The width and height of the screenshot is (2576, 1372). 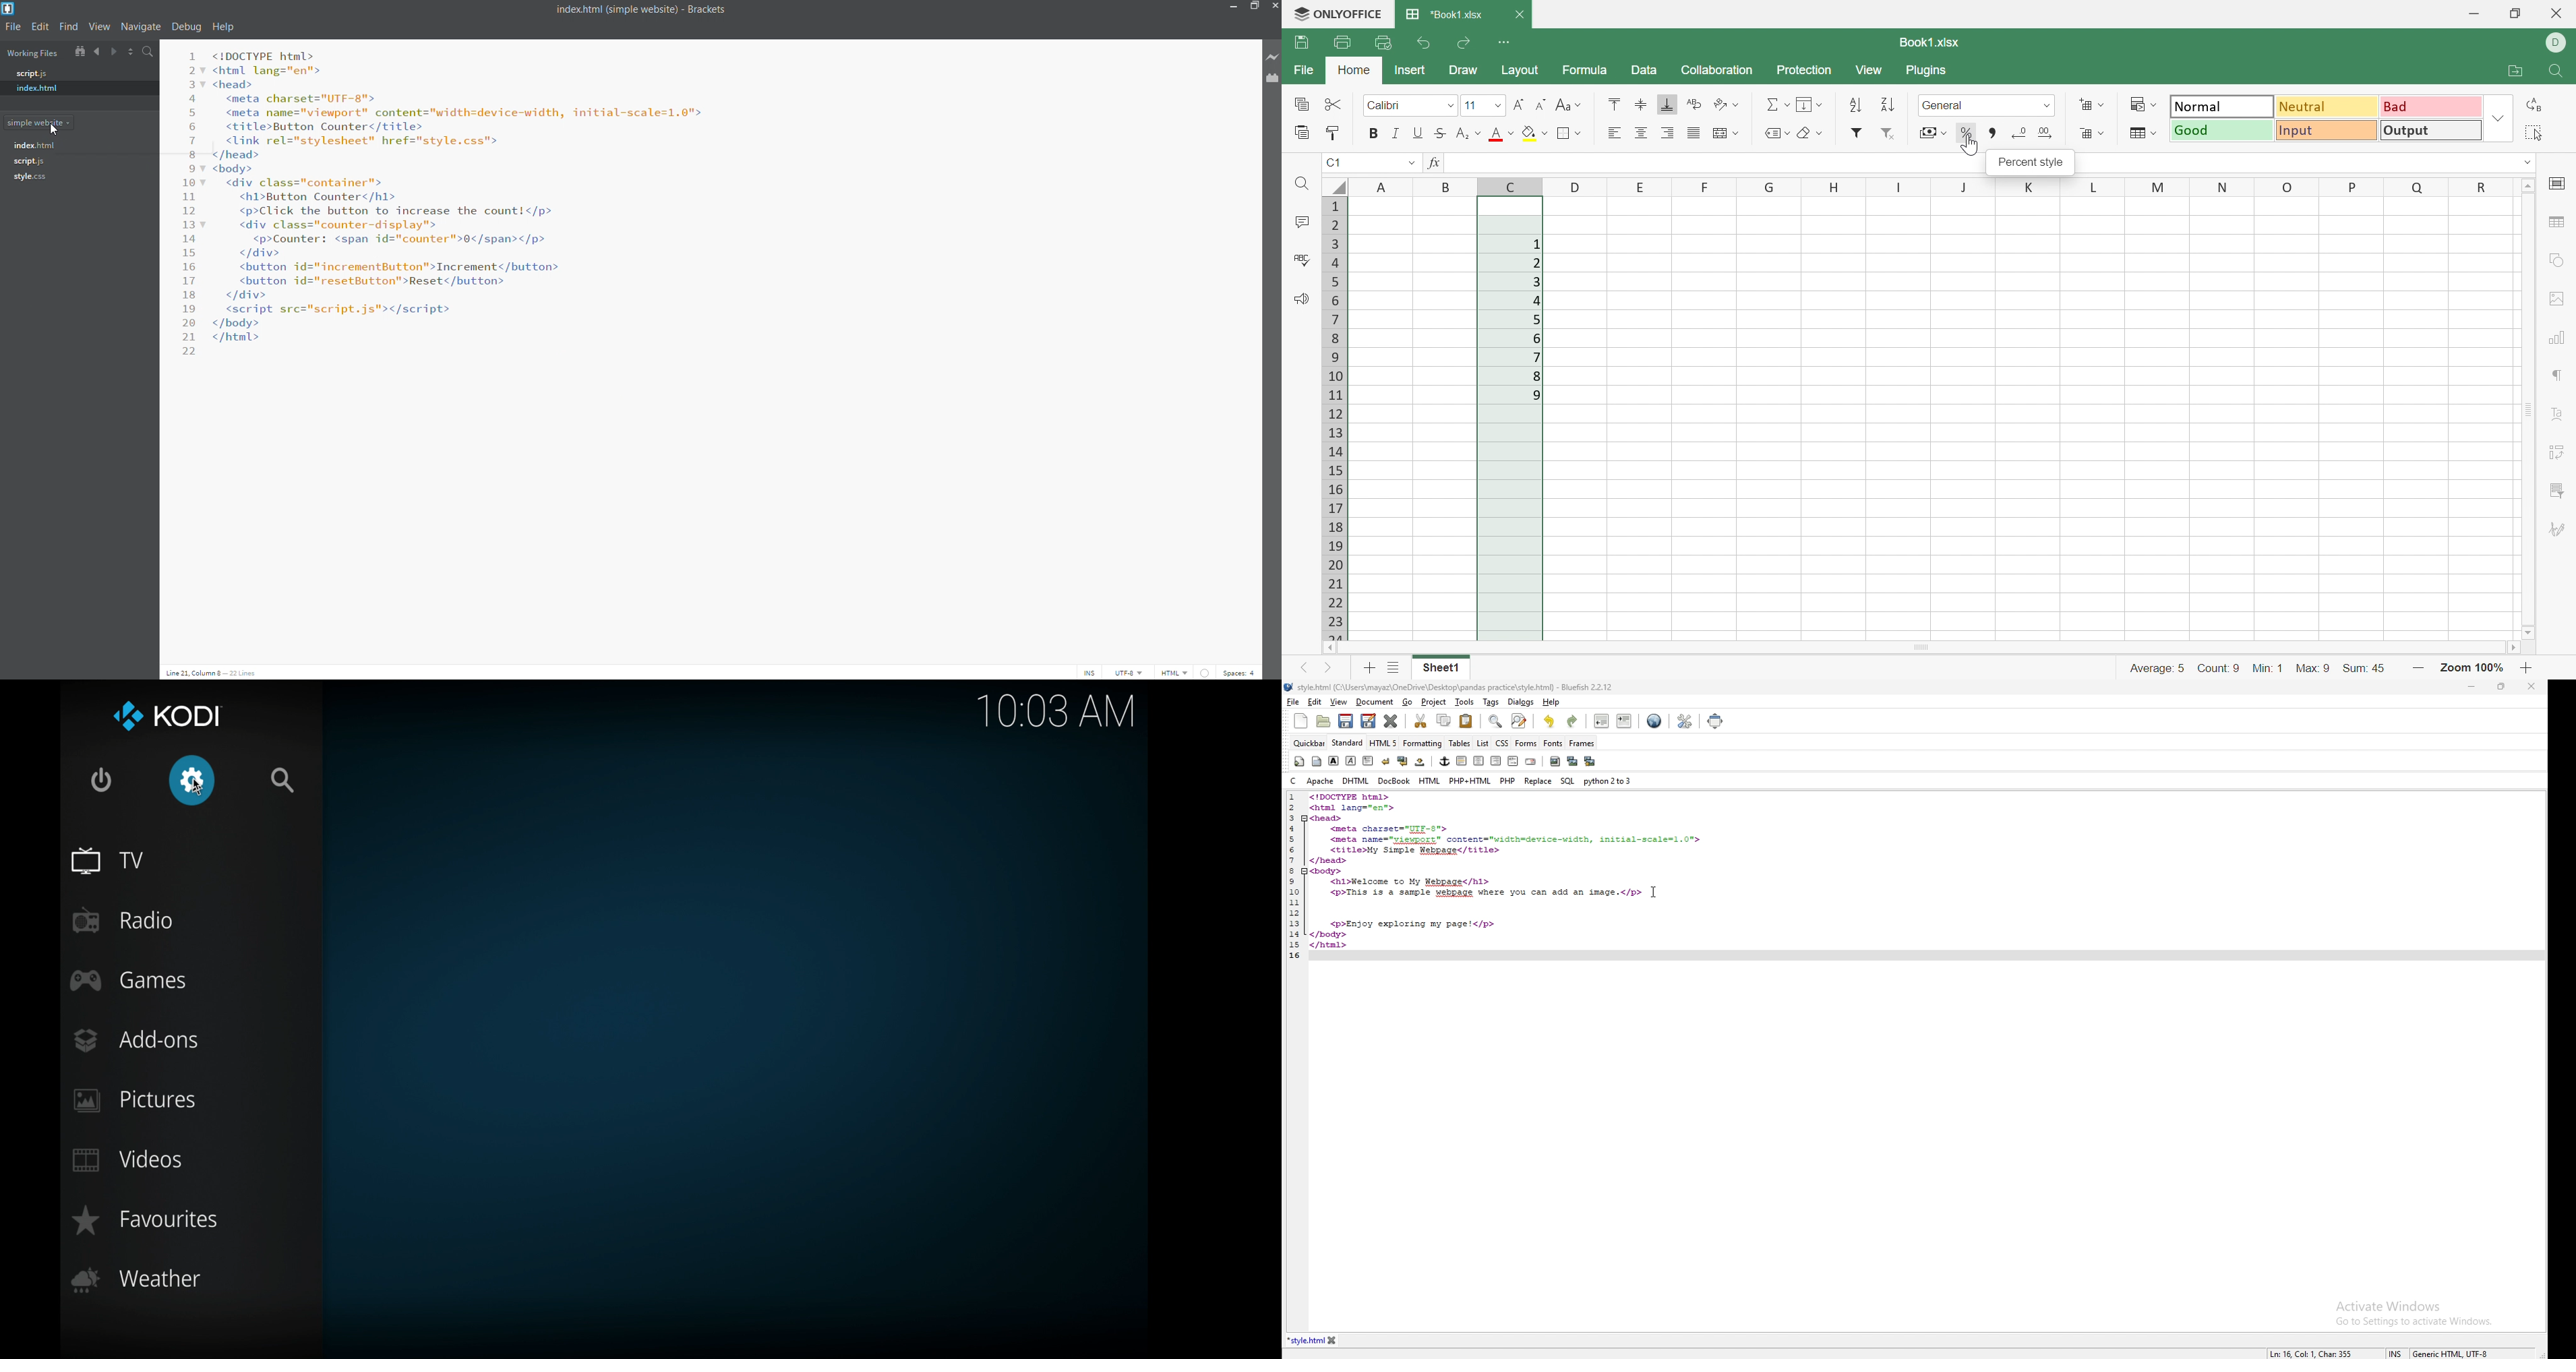 What do you see at coordinates (284, 780) in the screenshot?
I see `search` at bounding box center [284, 780].